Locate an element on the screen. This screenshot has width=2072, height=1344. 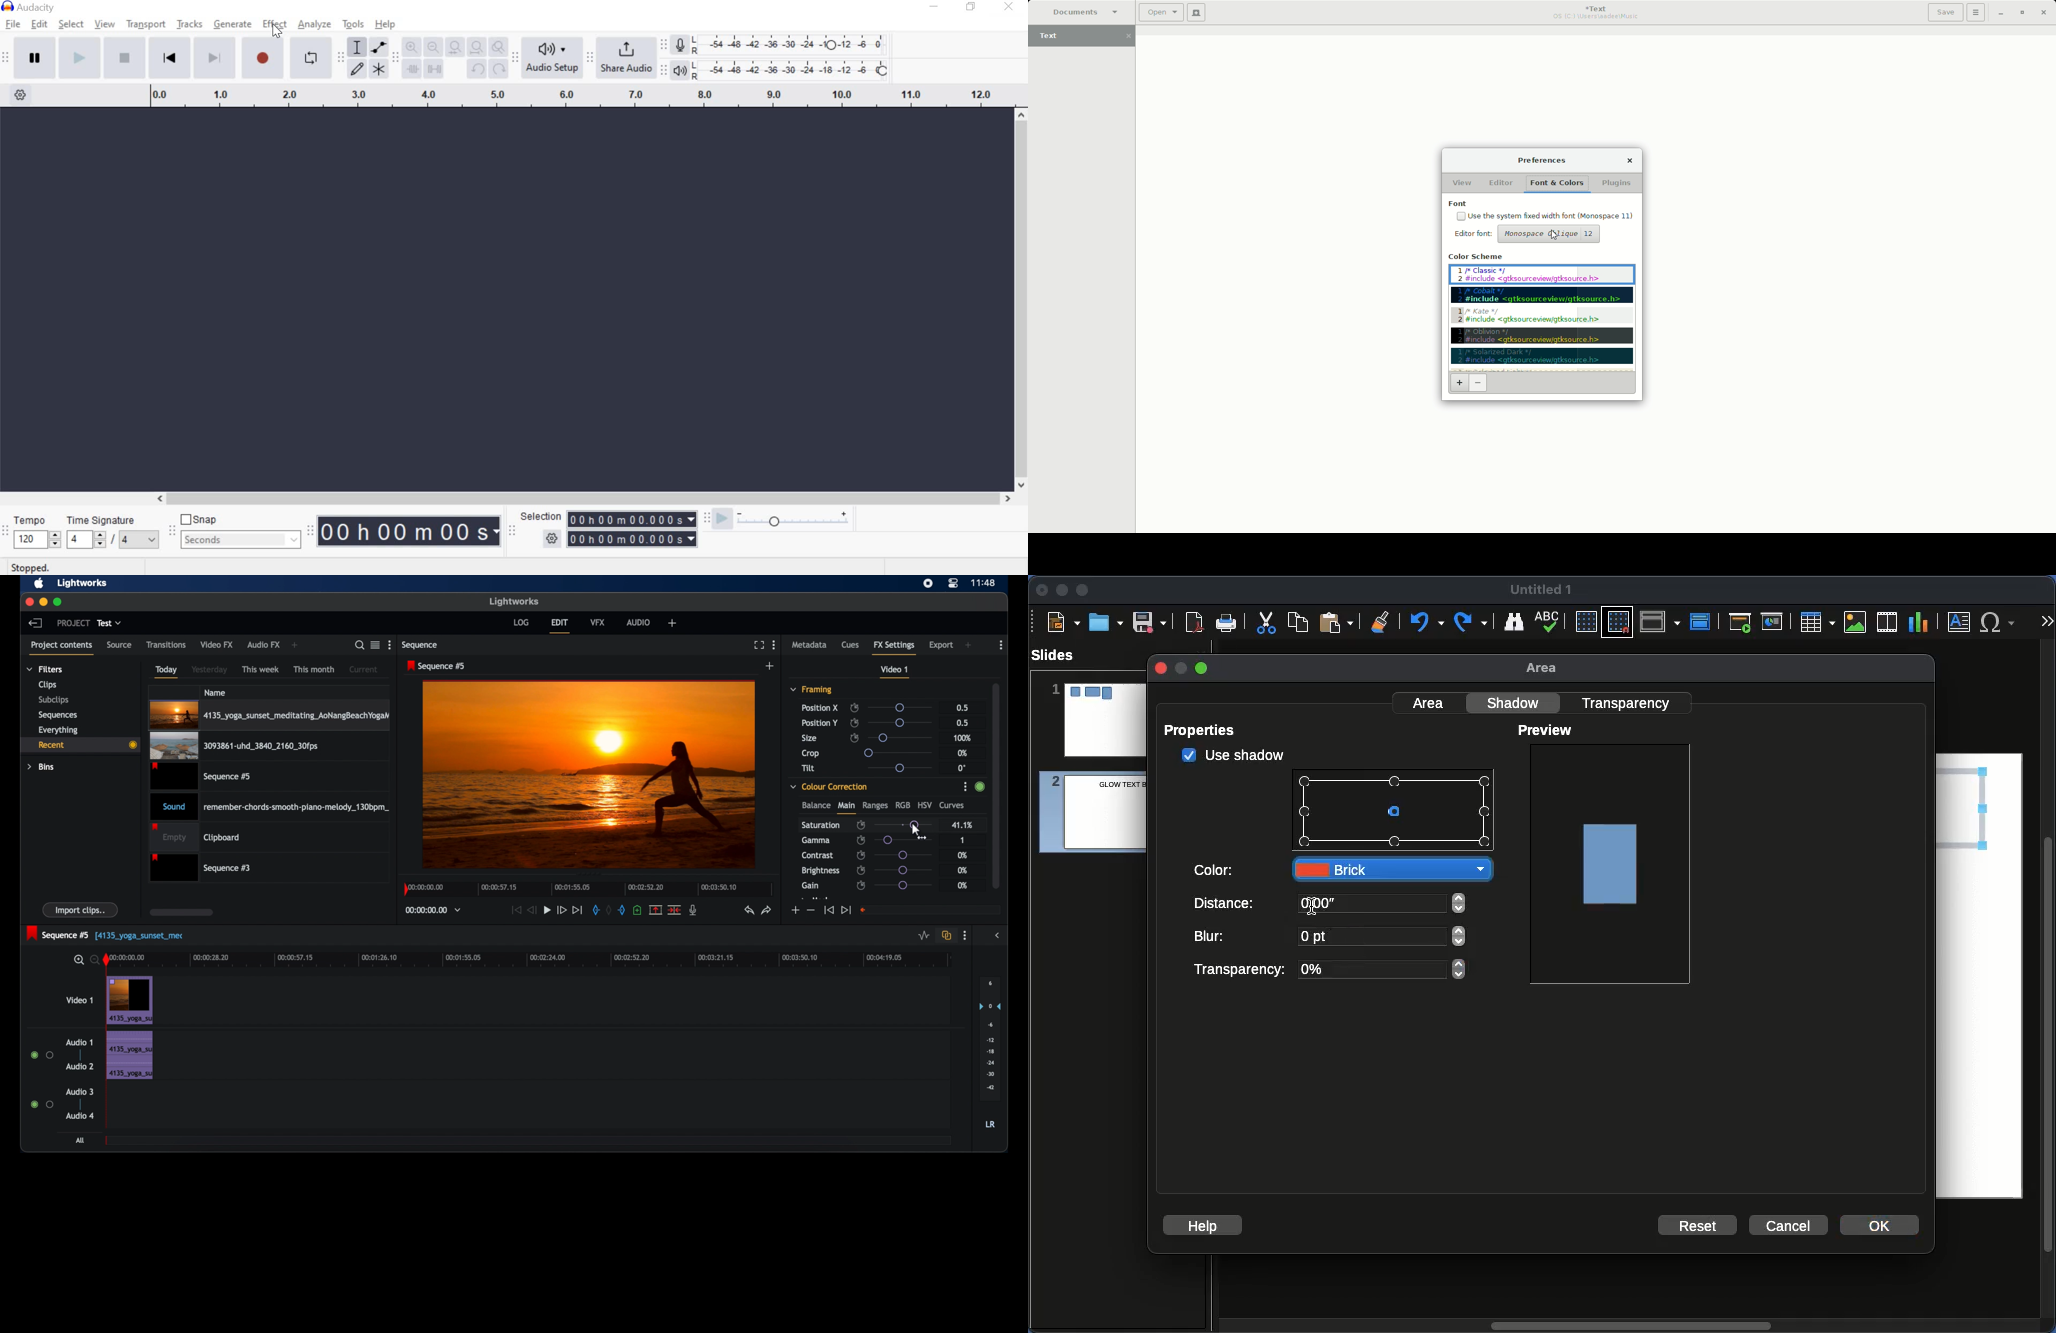
stopped is located at coordinates (33, 567).